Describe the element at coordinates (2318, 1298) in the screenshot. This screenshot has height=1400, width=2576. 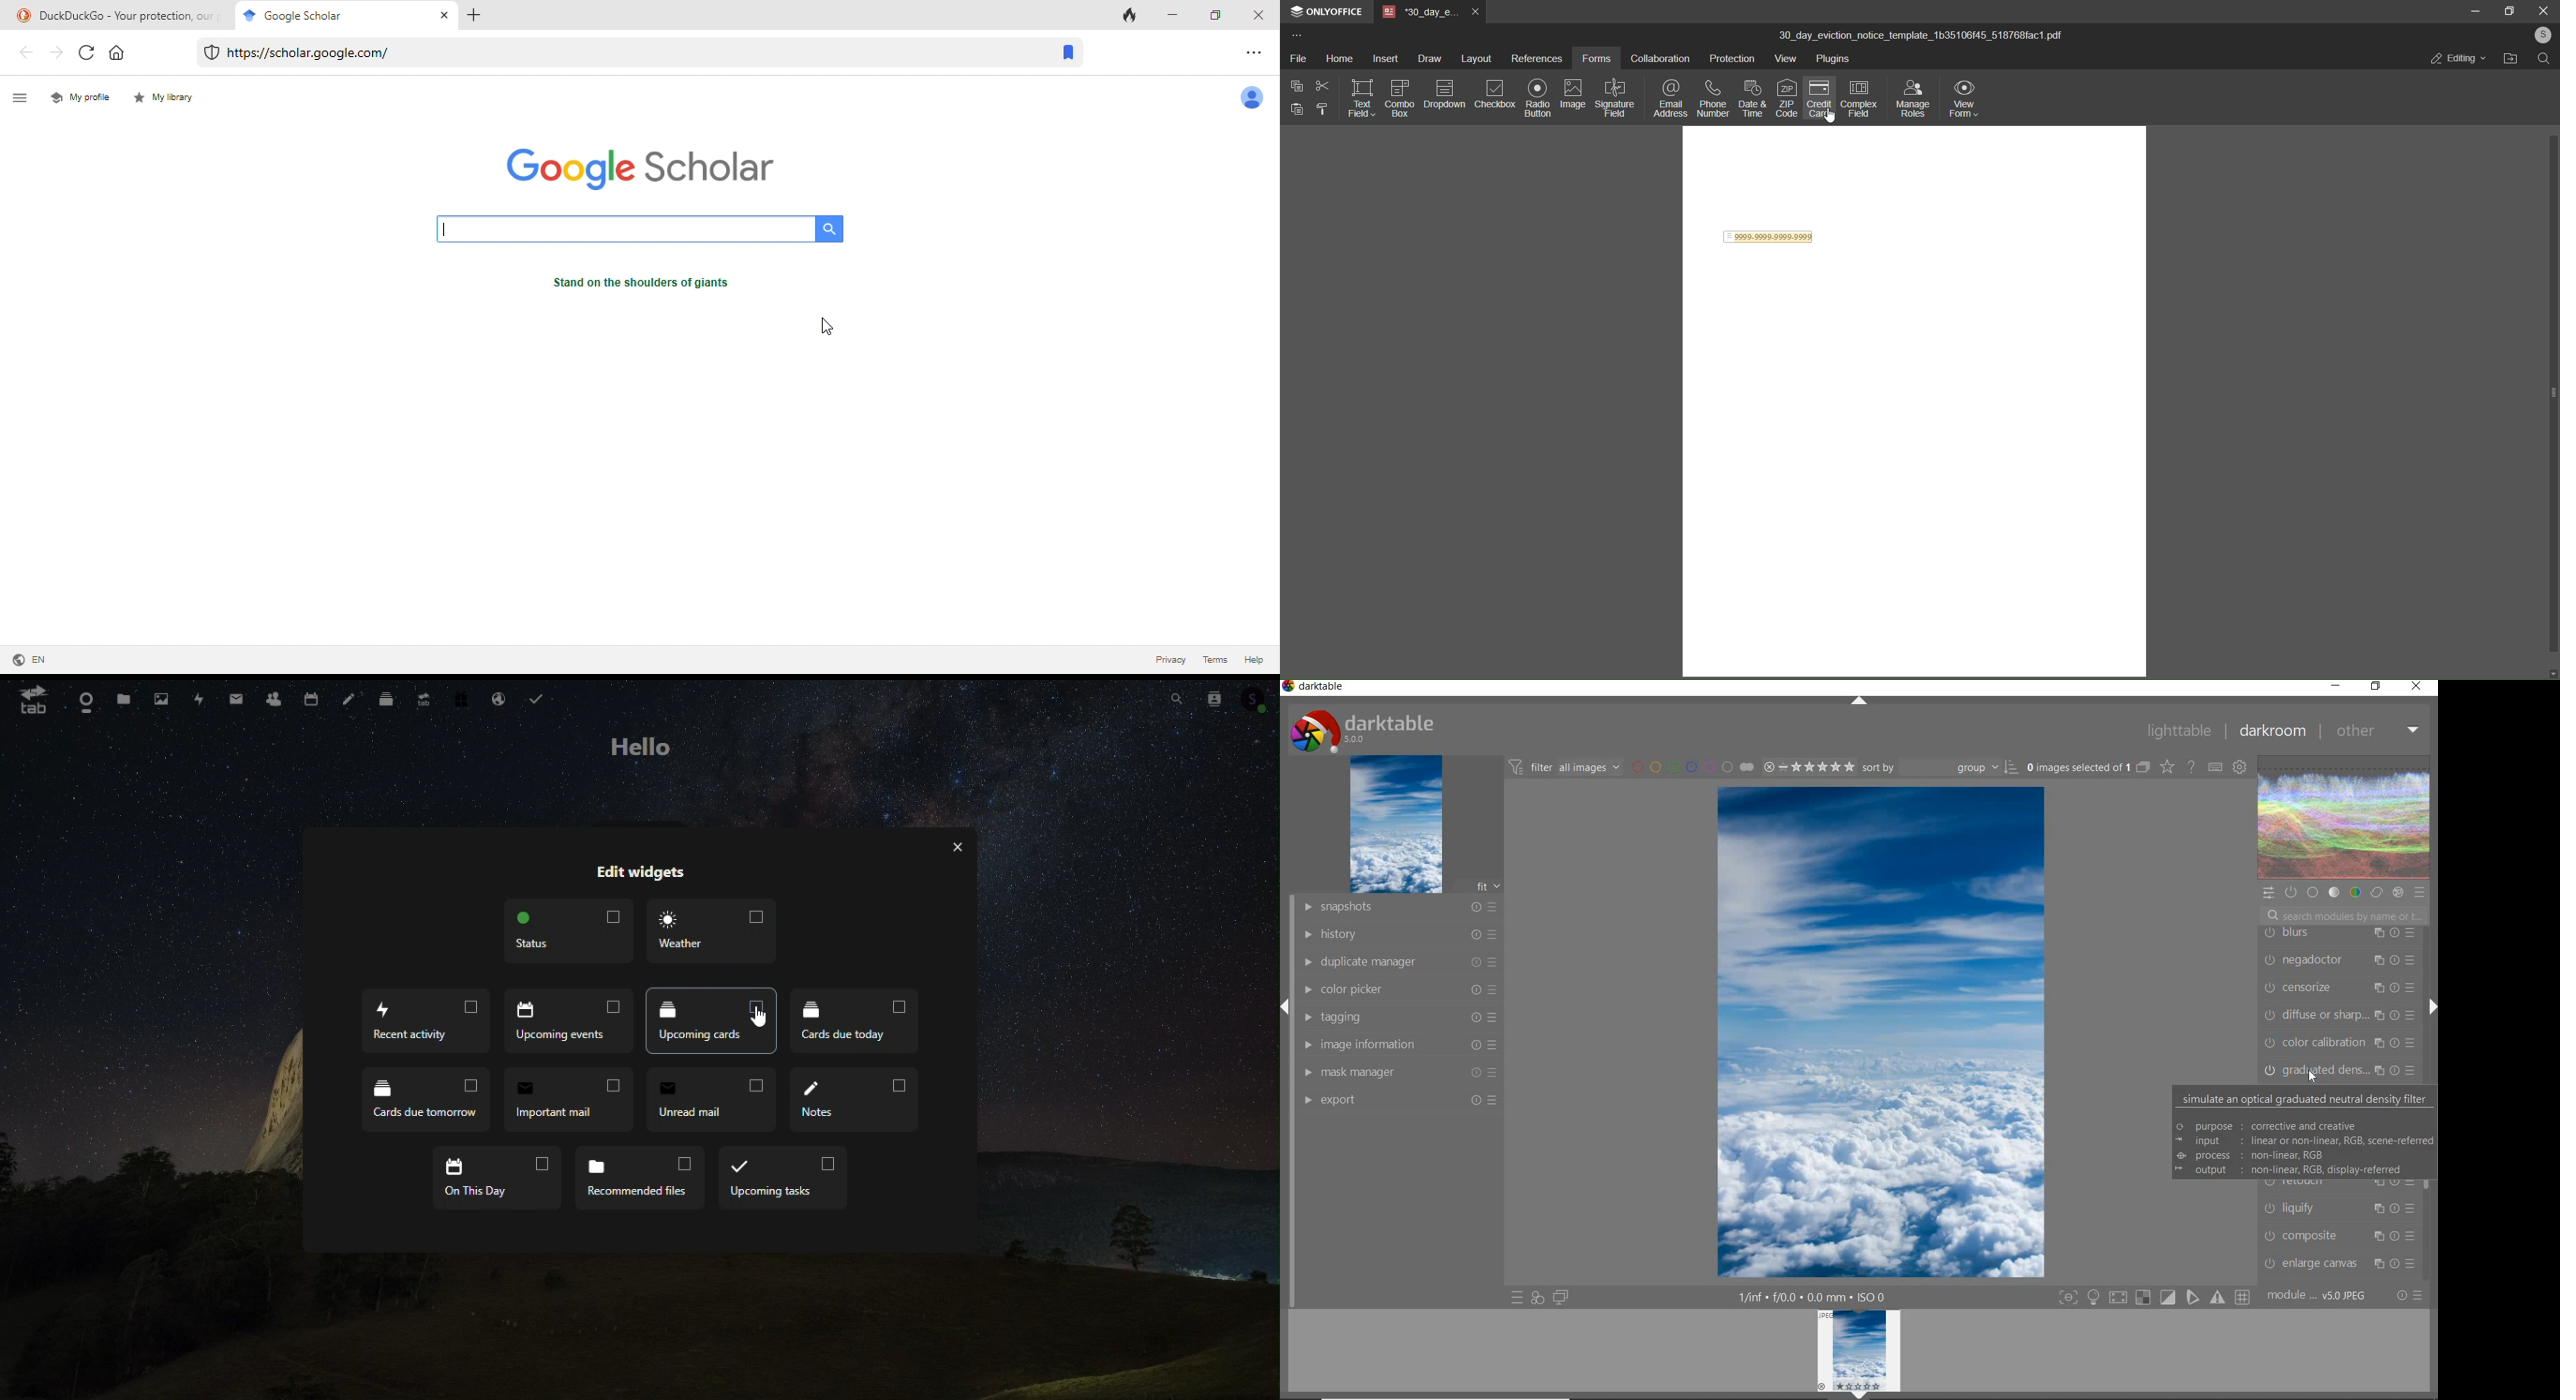
I see `module ... v5.0 JPEG` at that location.